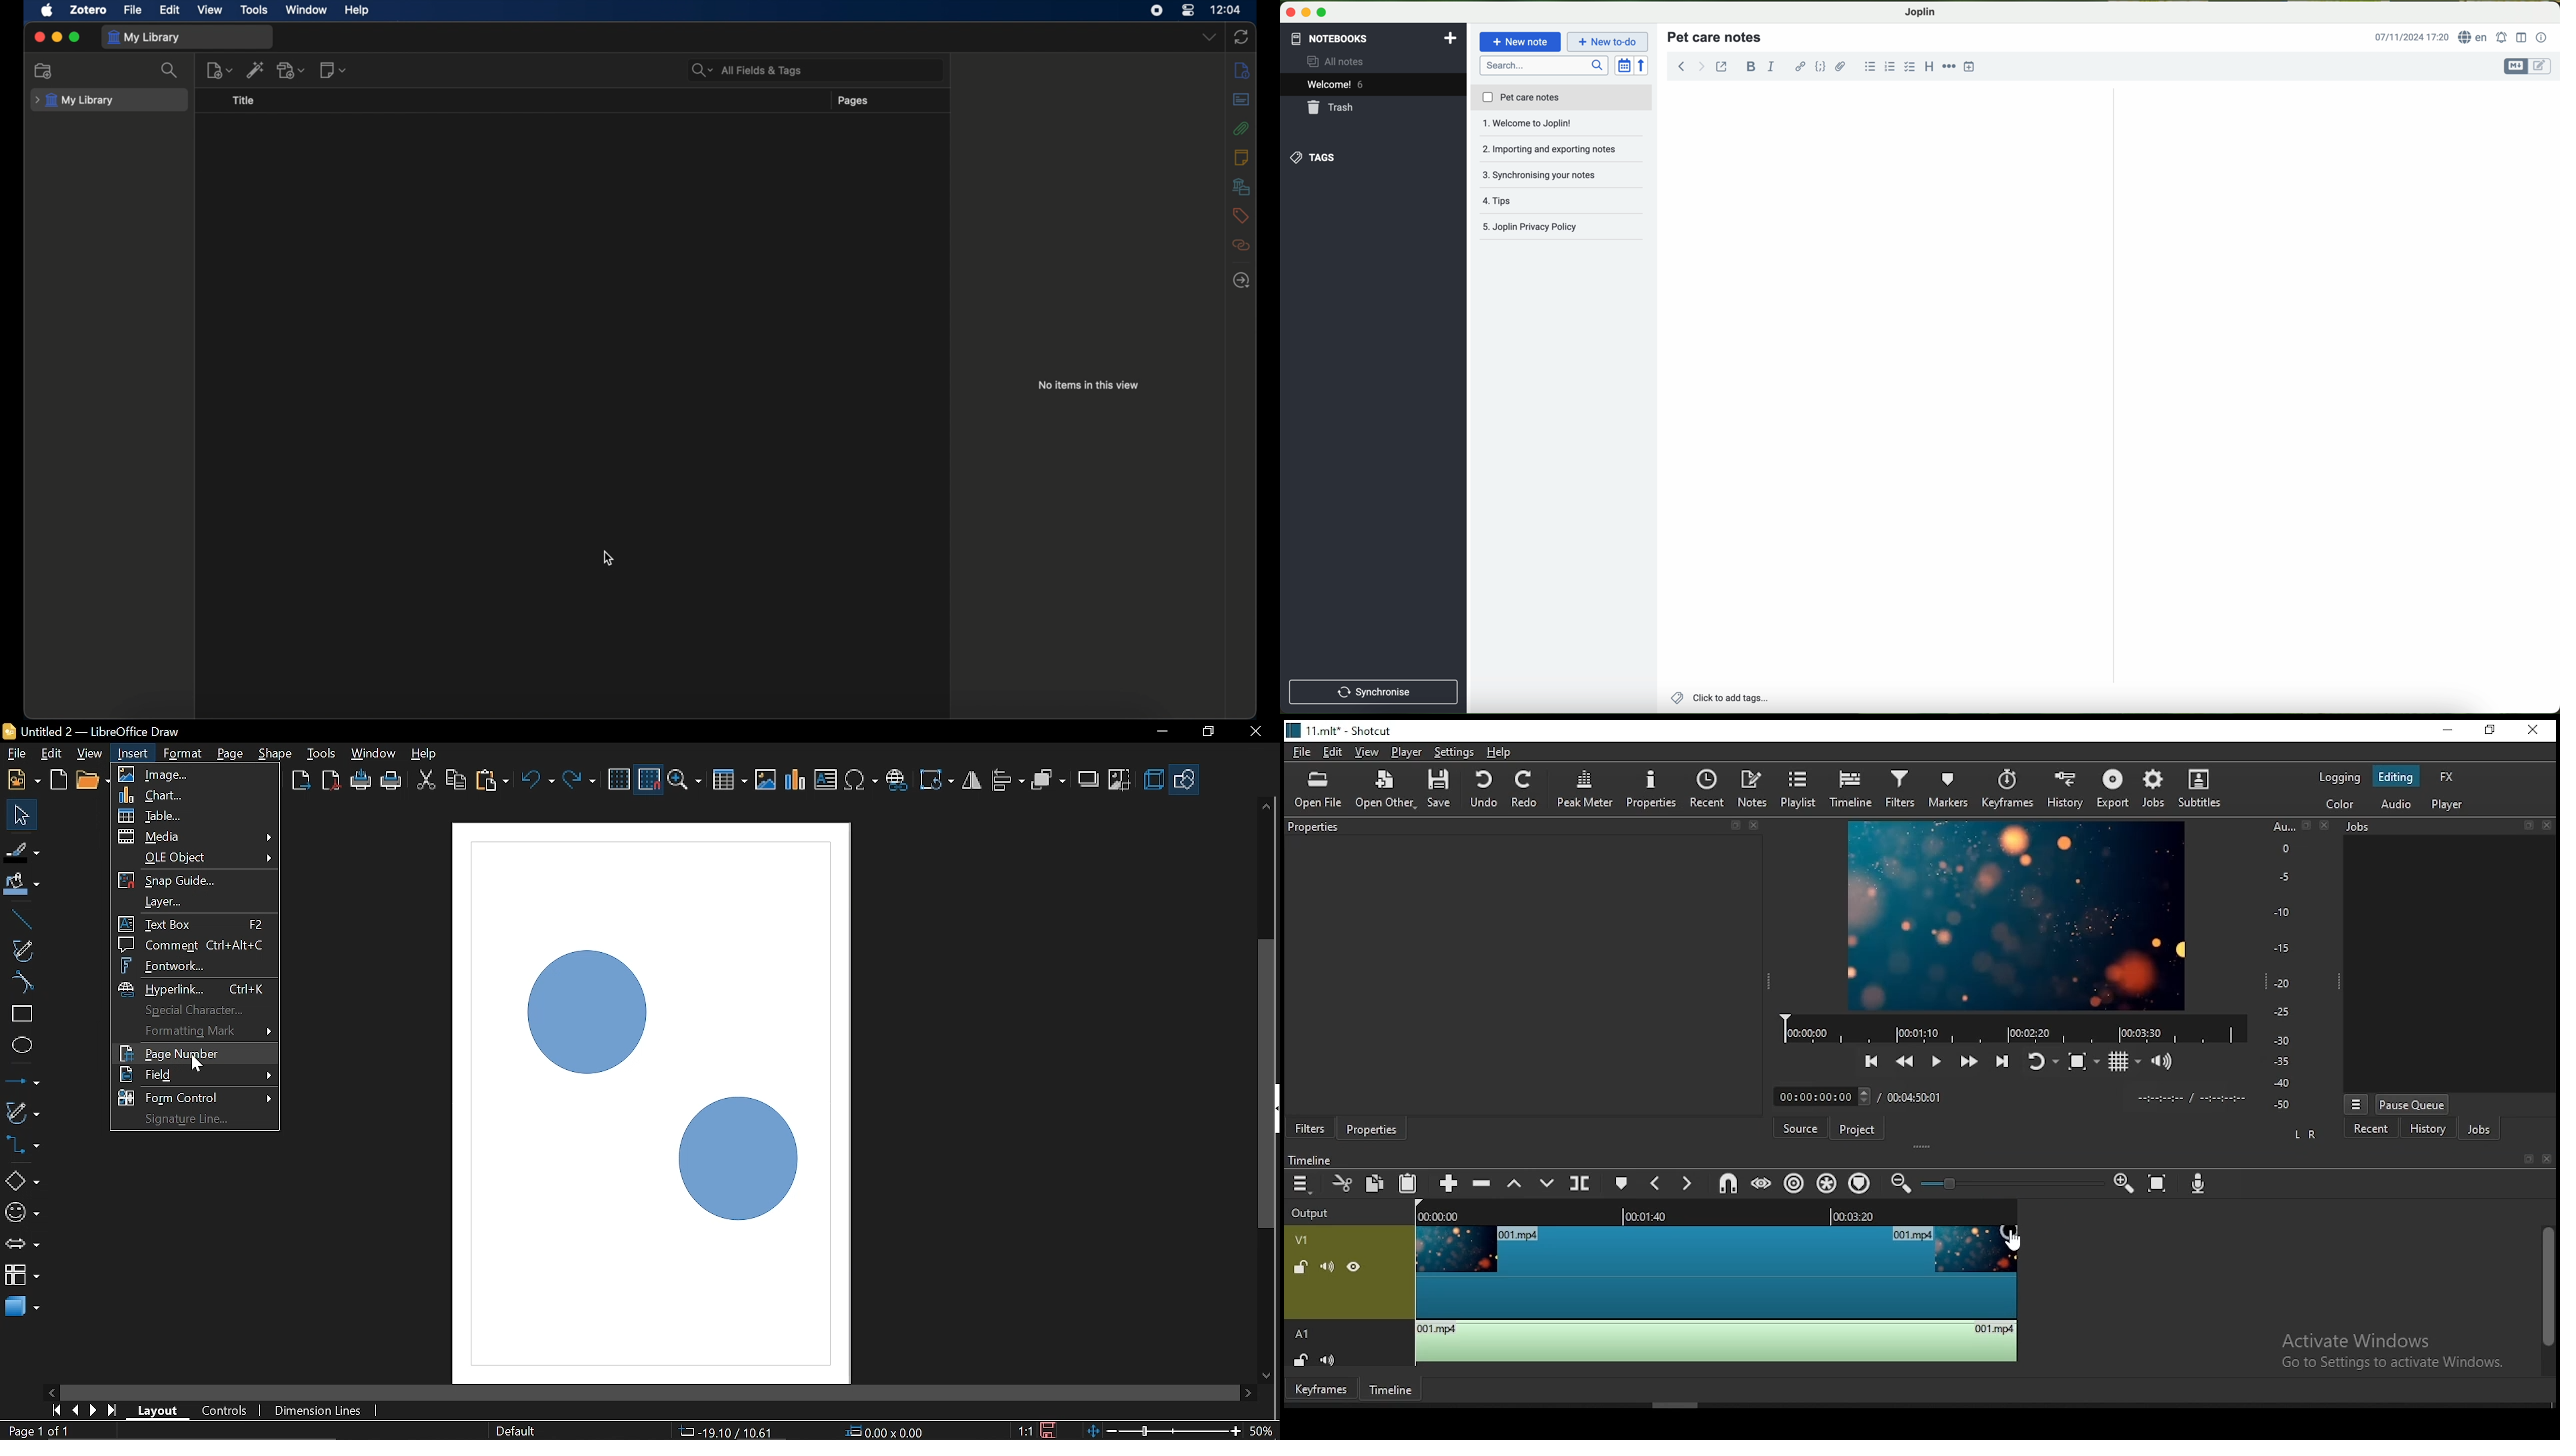 Image resolution: width=2576 pixels, height=1456 pixels. What do you see at coordinates (1089, 782) in the screenshot?
I see `Shadow` at bounding box center [1089, 782].